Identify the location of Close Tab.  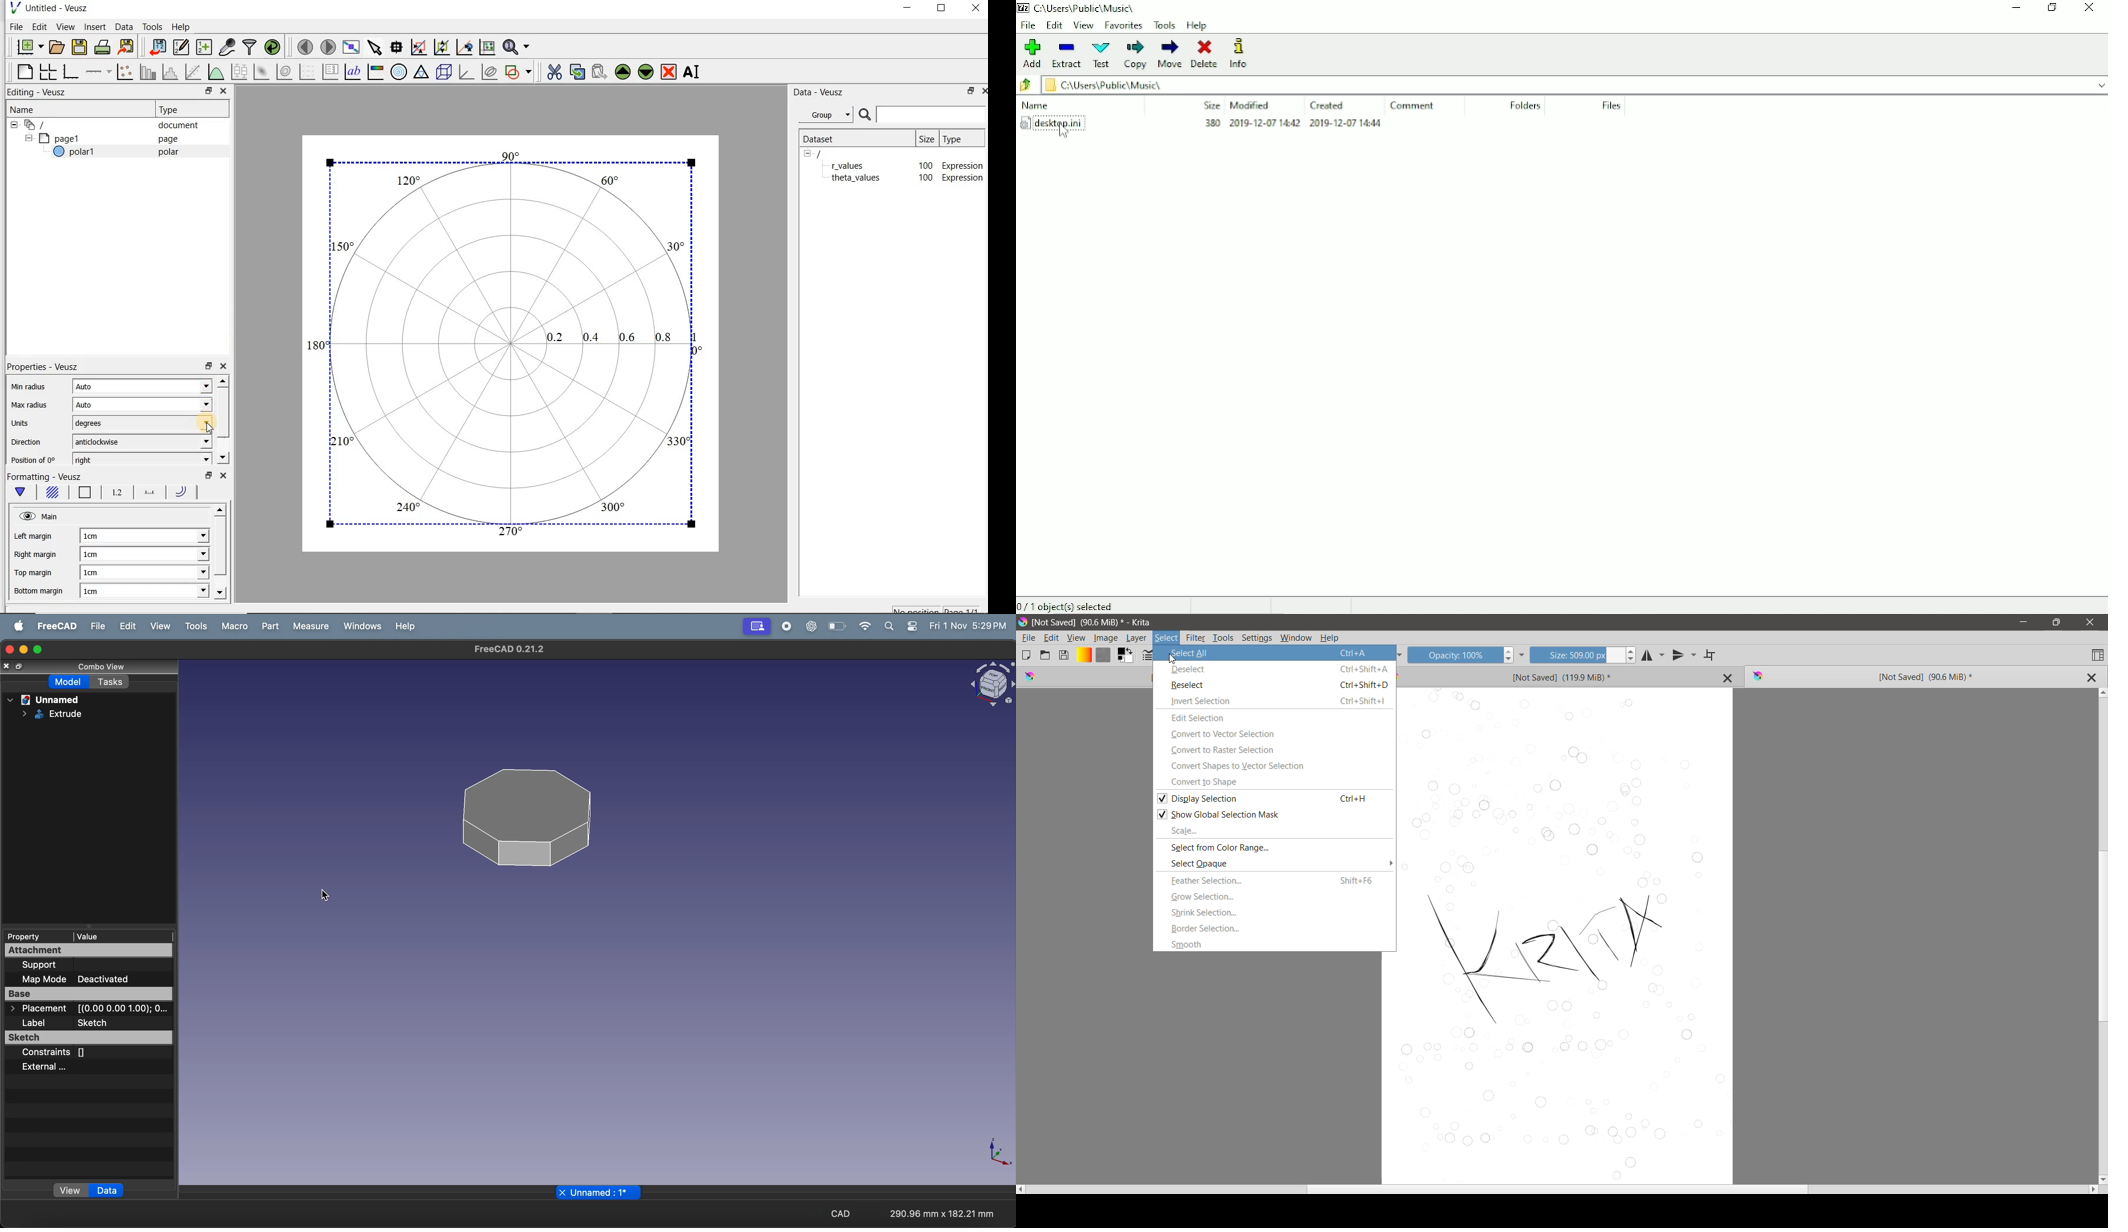
(1728, 678).